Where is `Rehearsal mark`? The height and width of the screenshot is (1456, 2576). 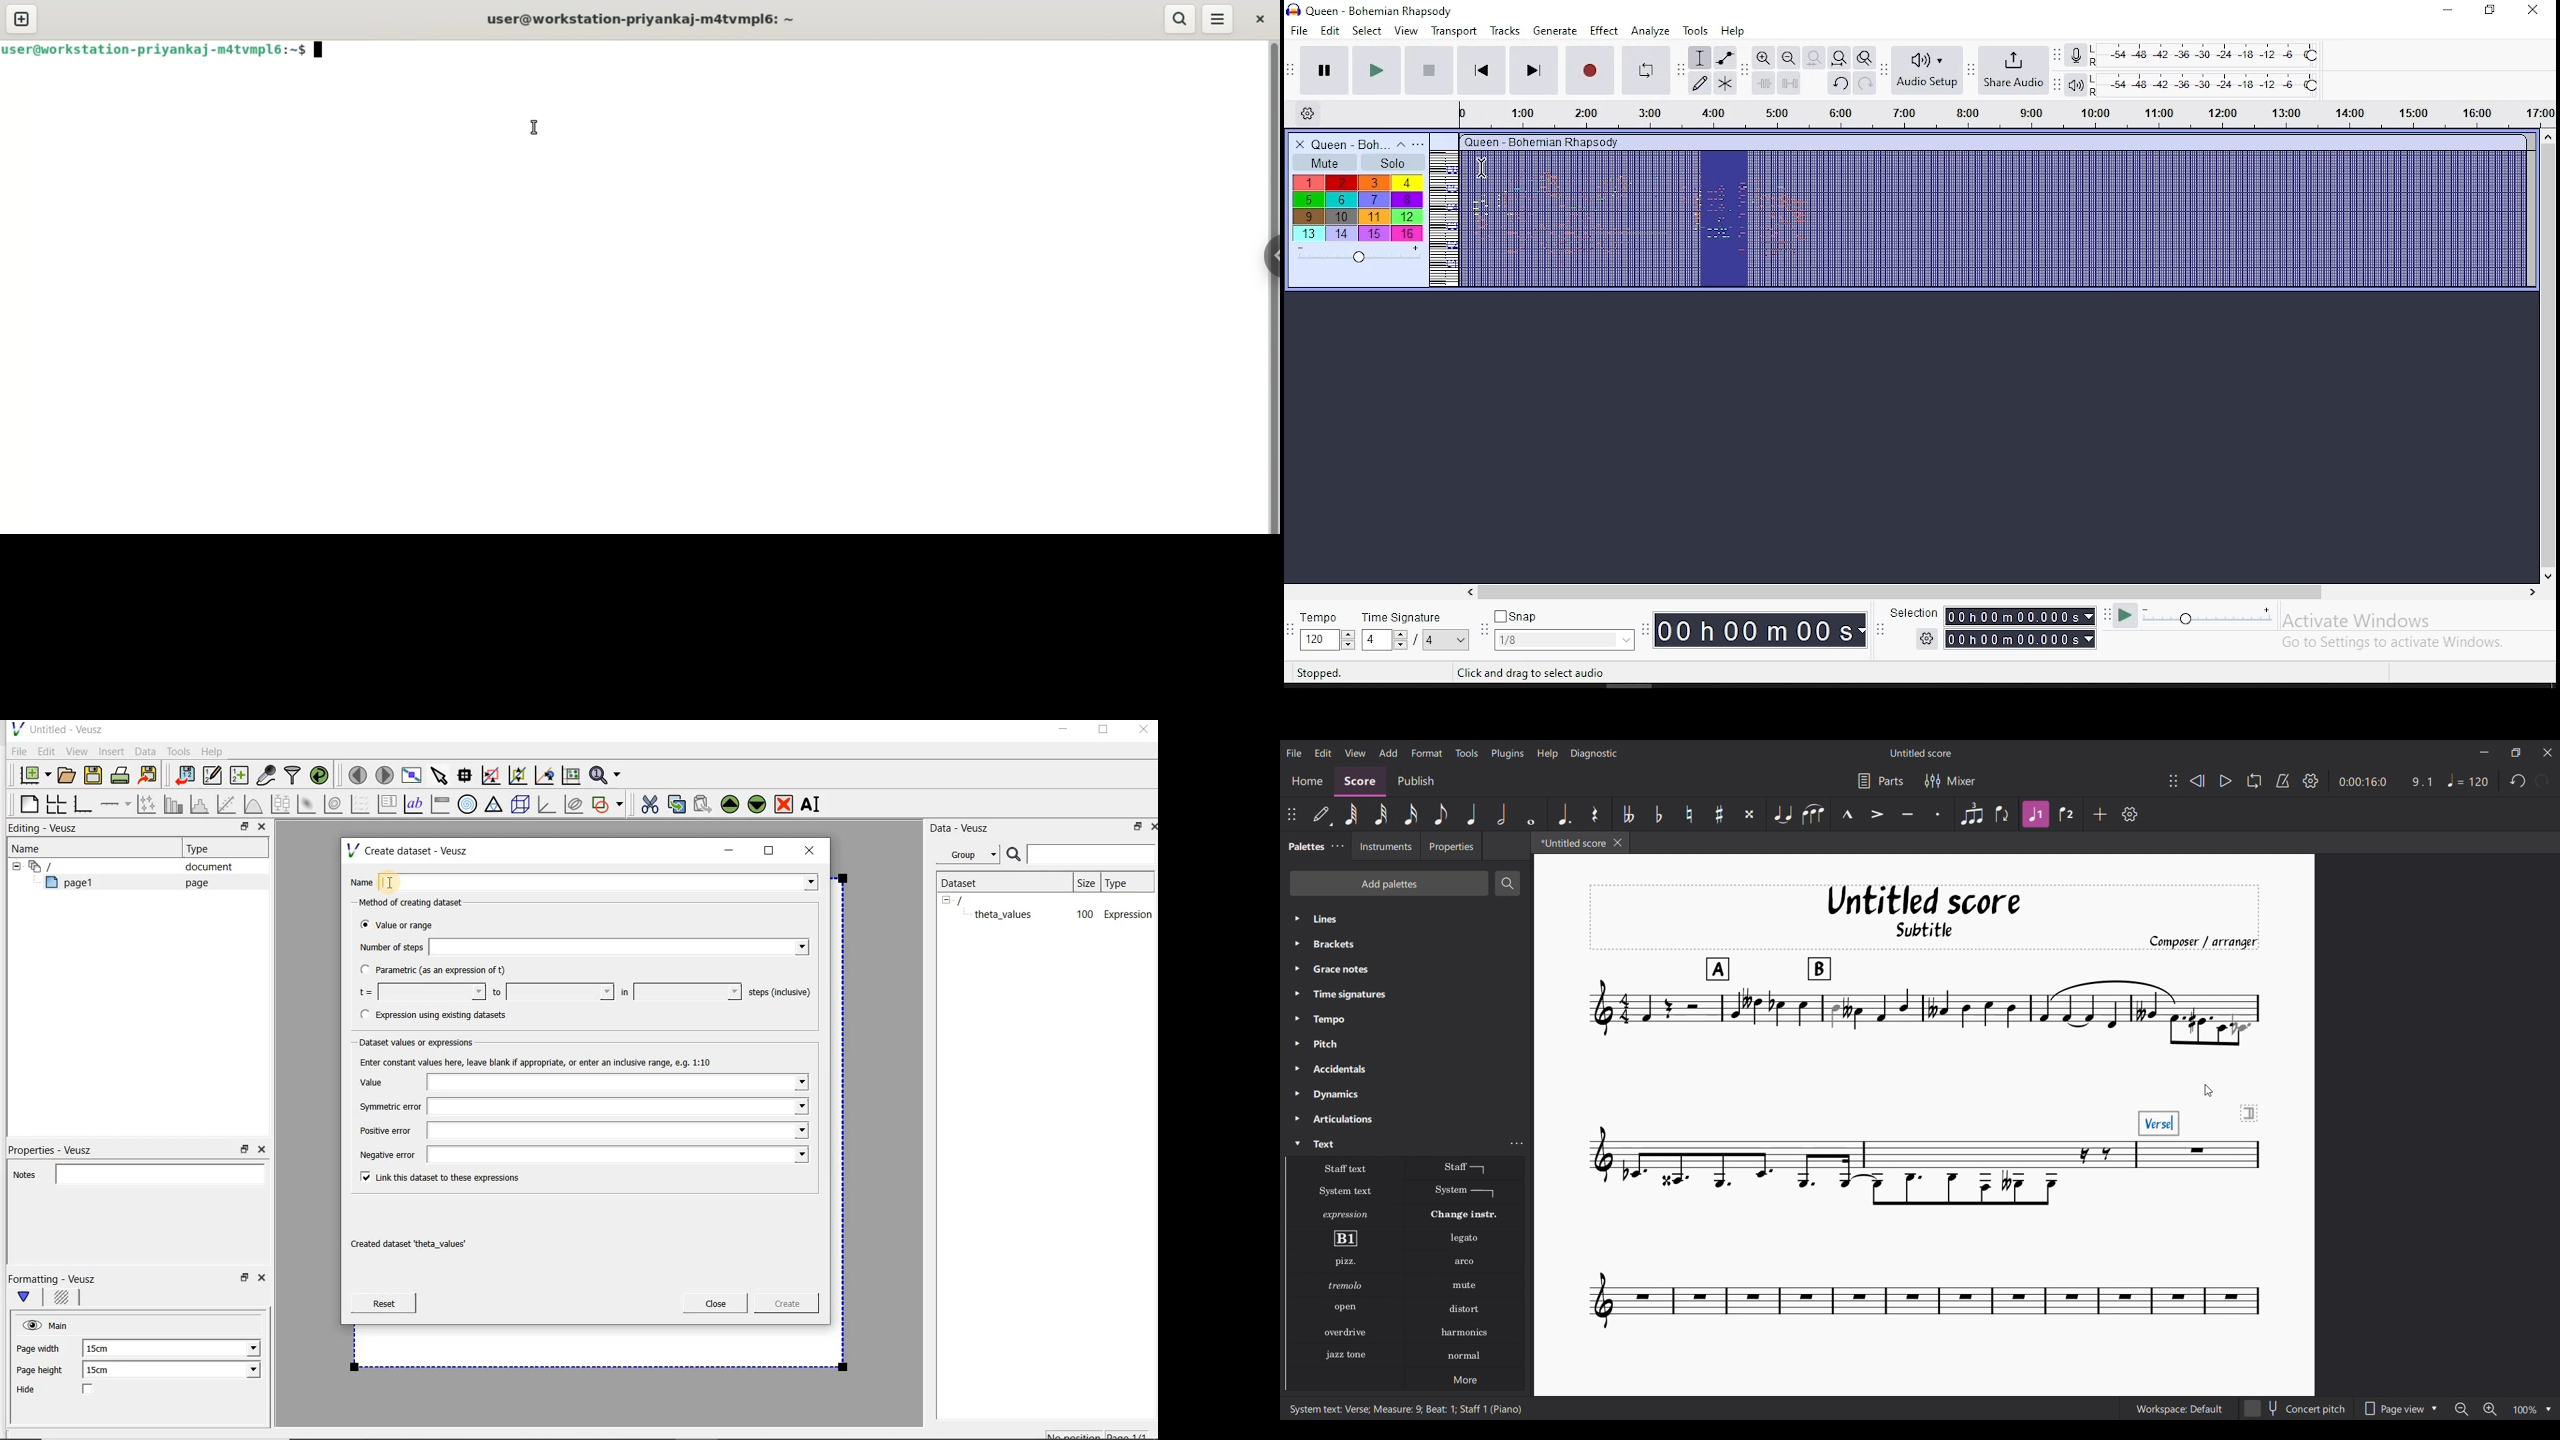 Rehearsal mark is located at coordinates (1345, 1238).